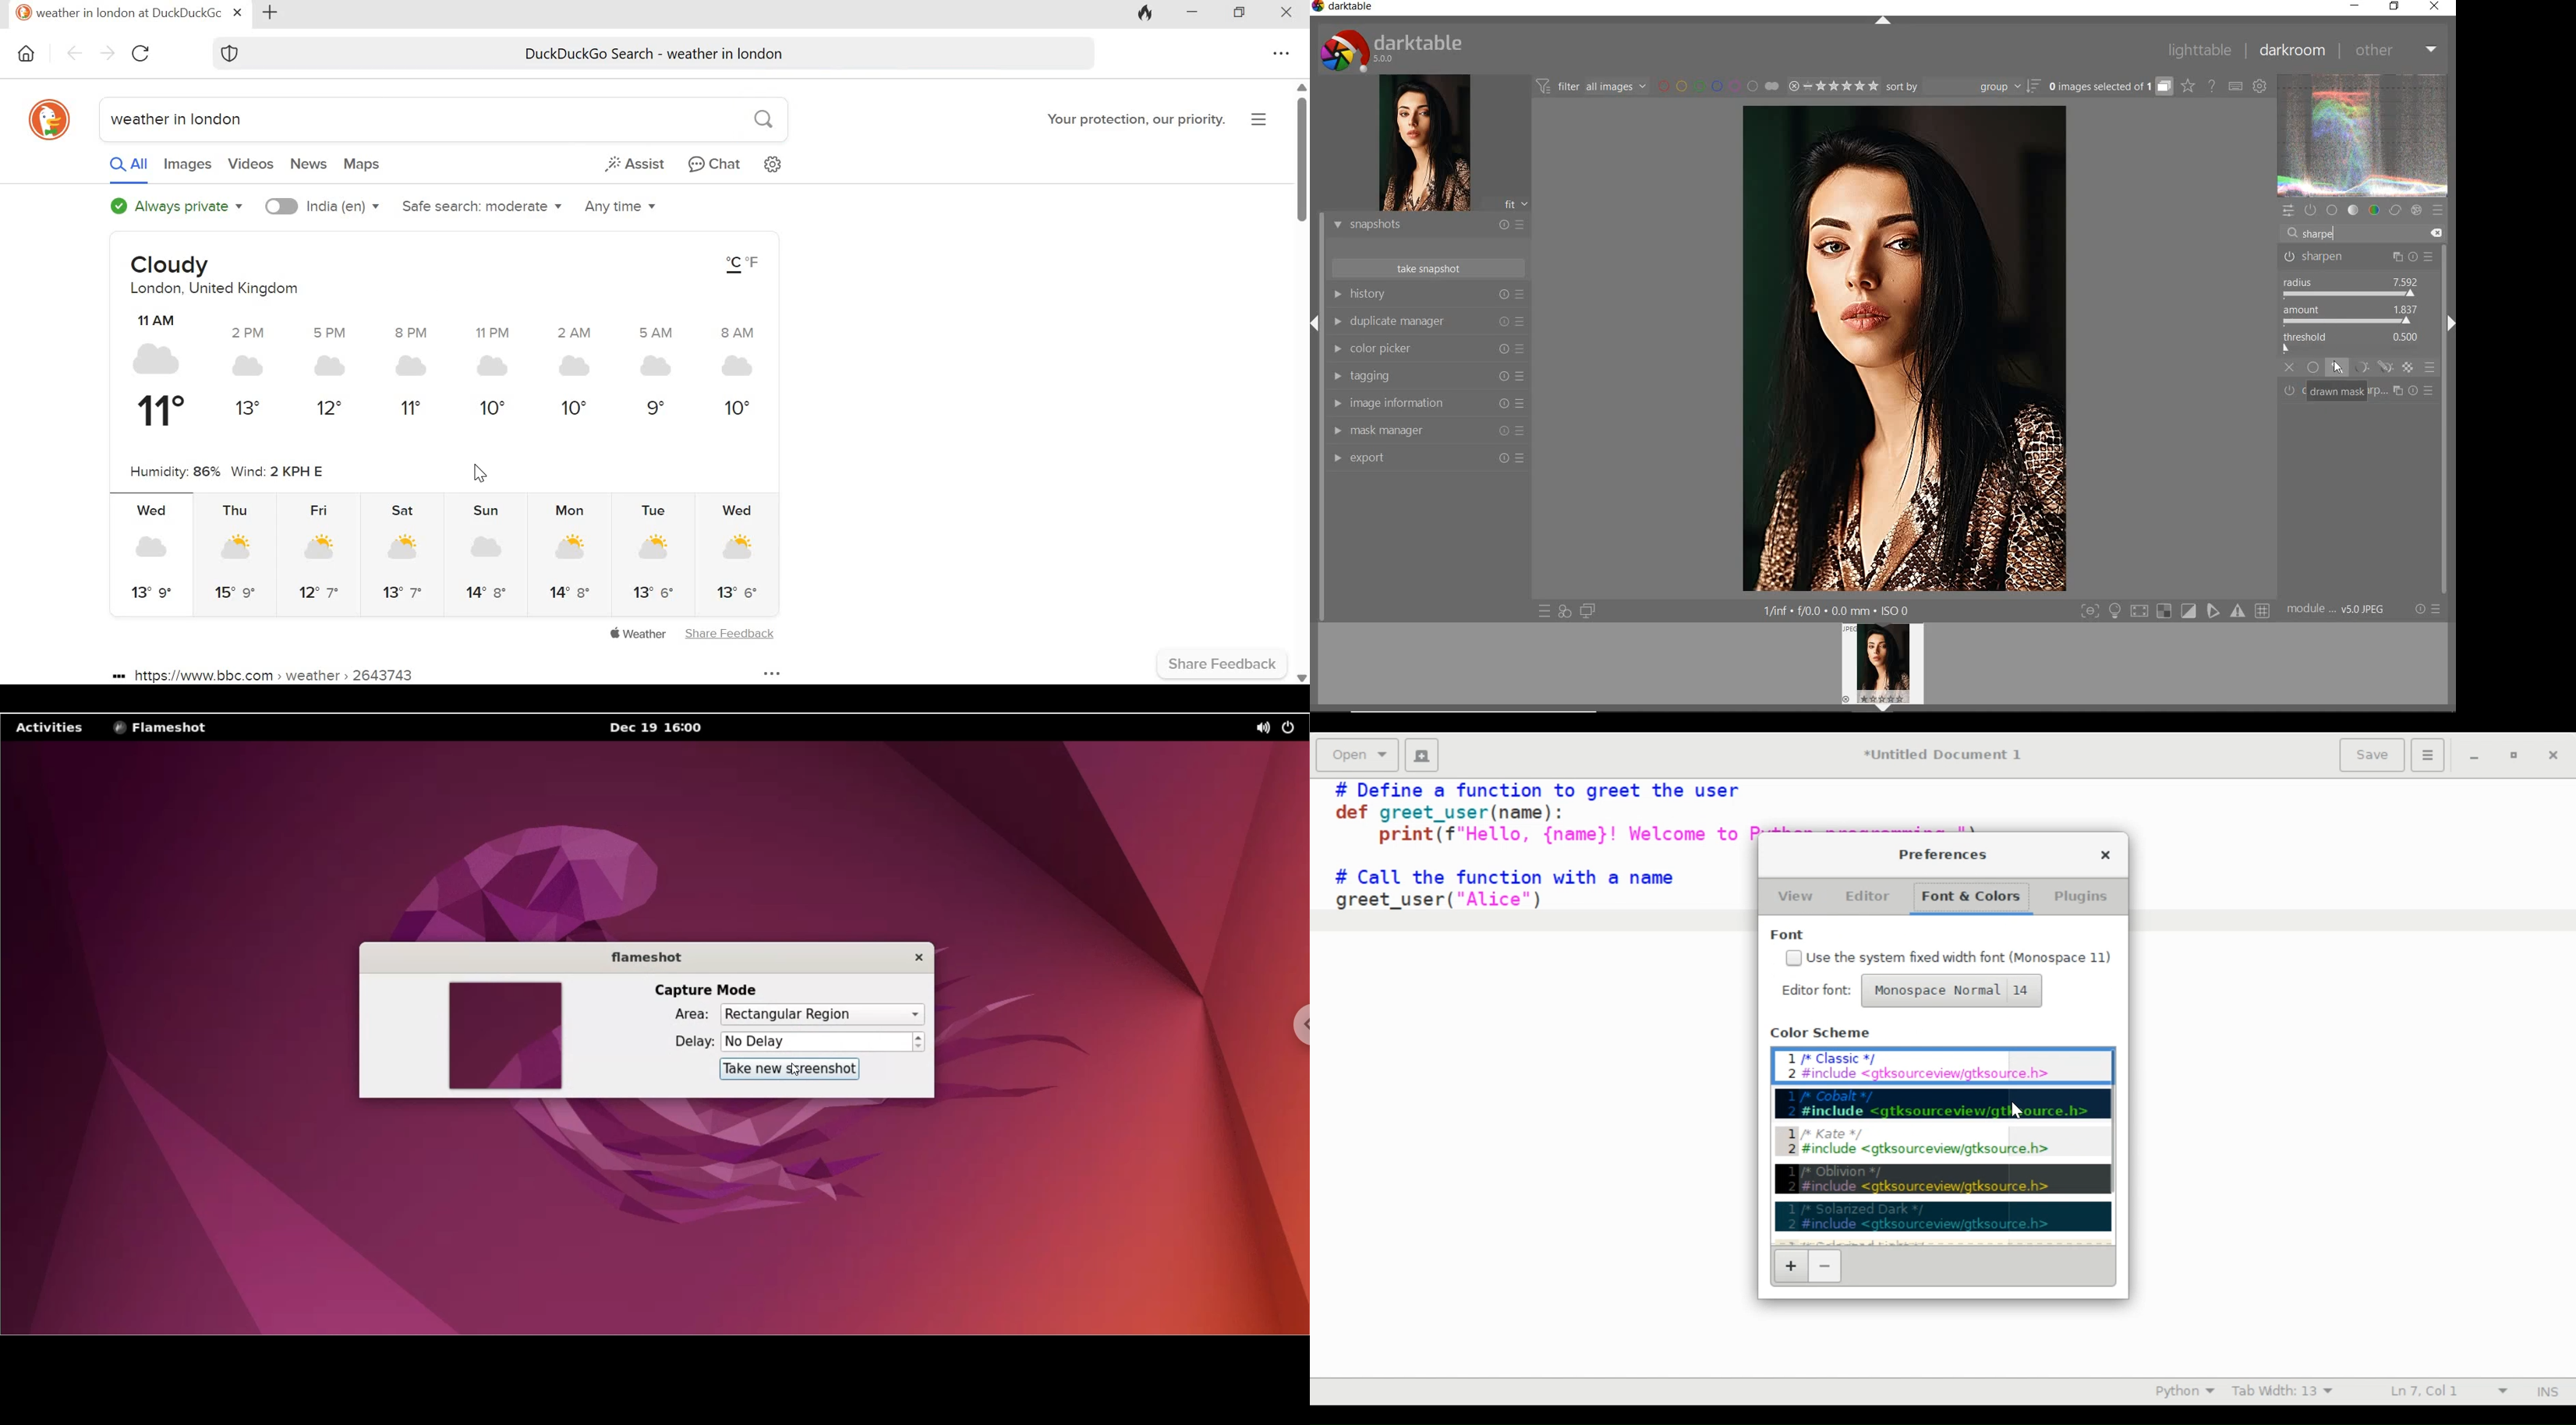 This screenshot has height=1428, width=2576. Describe the element at coordinates (2339, 612) in the screenshot. I see `MODULE` at that location.